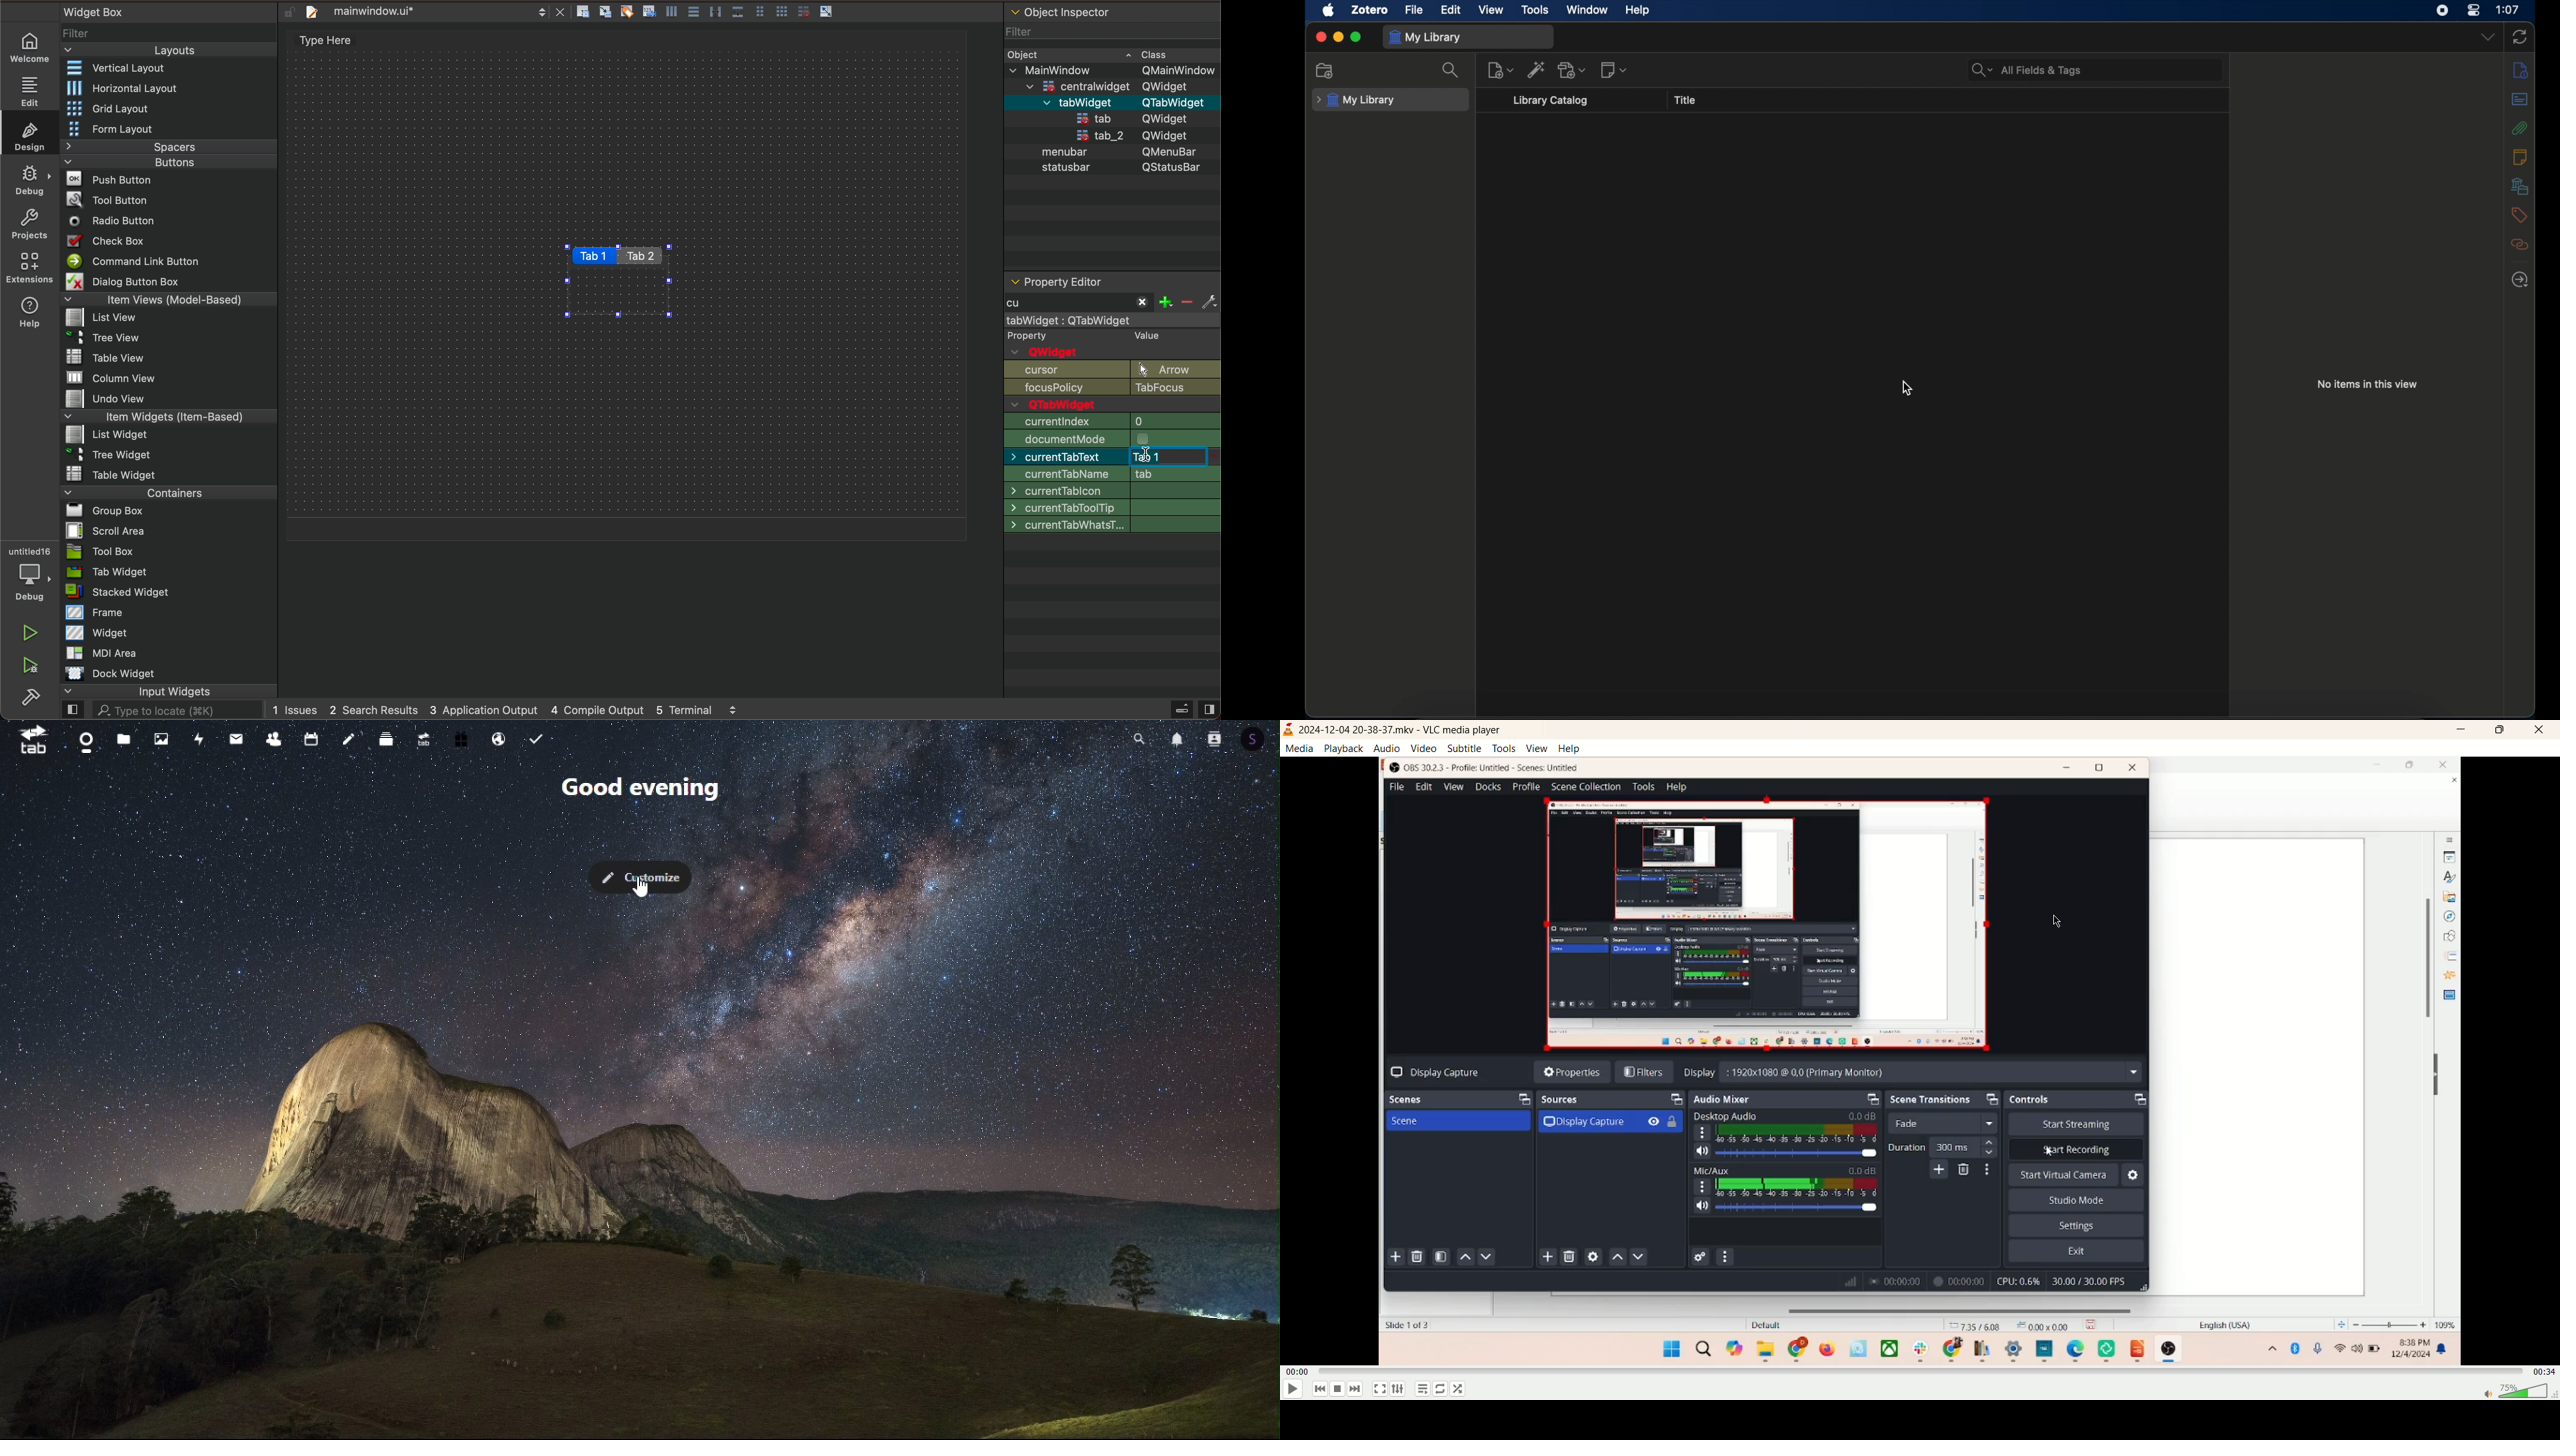 Image resolution: width=2576 pixels, height=1456 pixels. What do you see at coordinates (237, 737) in the screenshot?
I see `mail` at bounding box center [237, 737].